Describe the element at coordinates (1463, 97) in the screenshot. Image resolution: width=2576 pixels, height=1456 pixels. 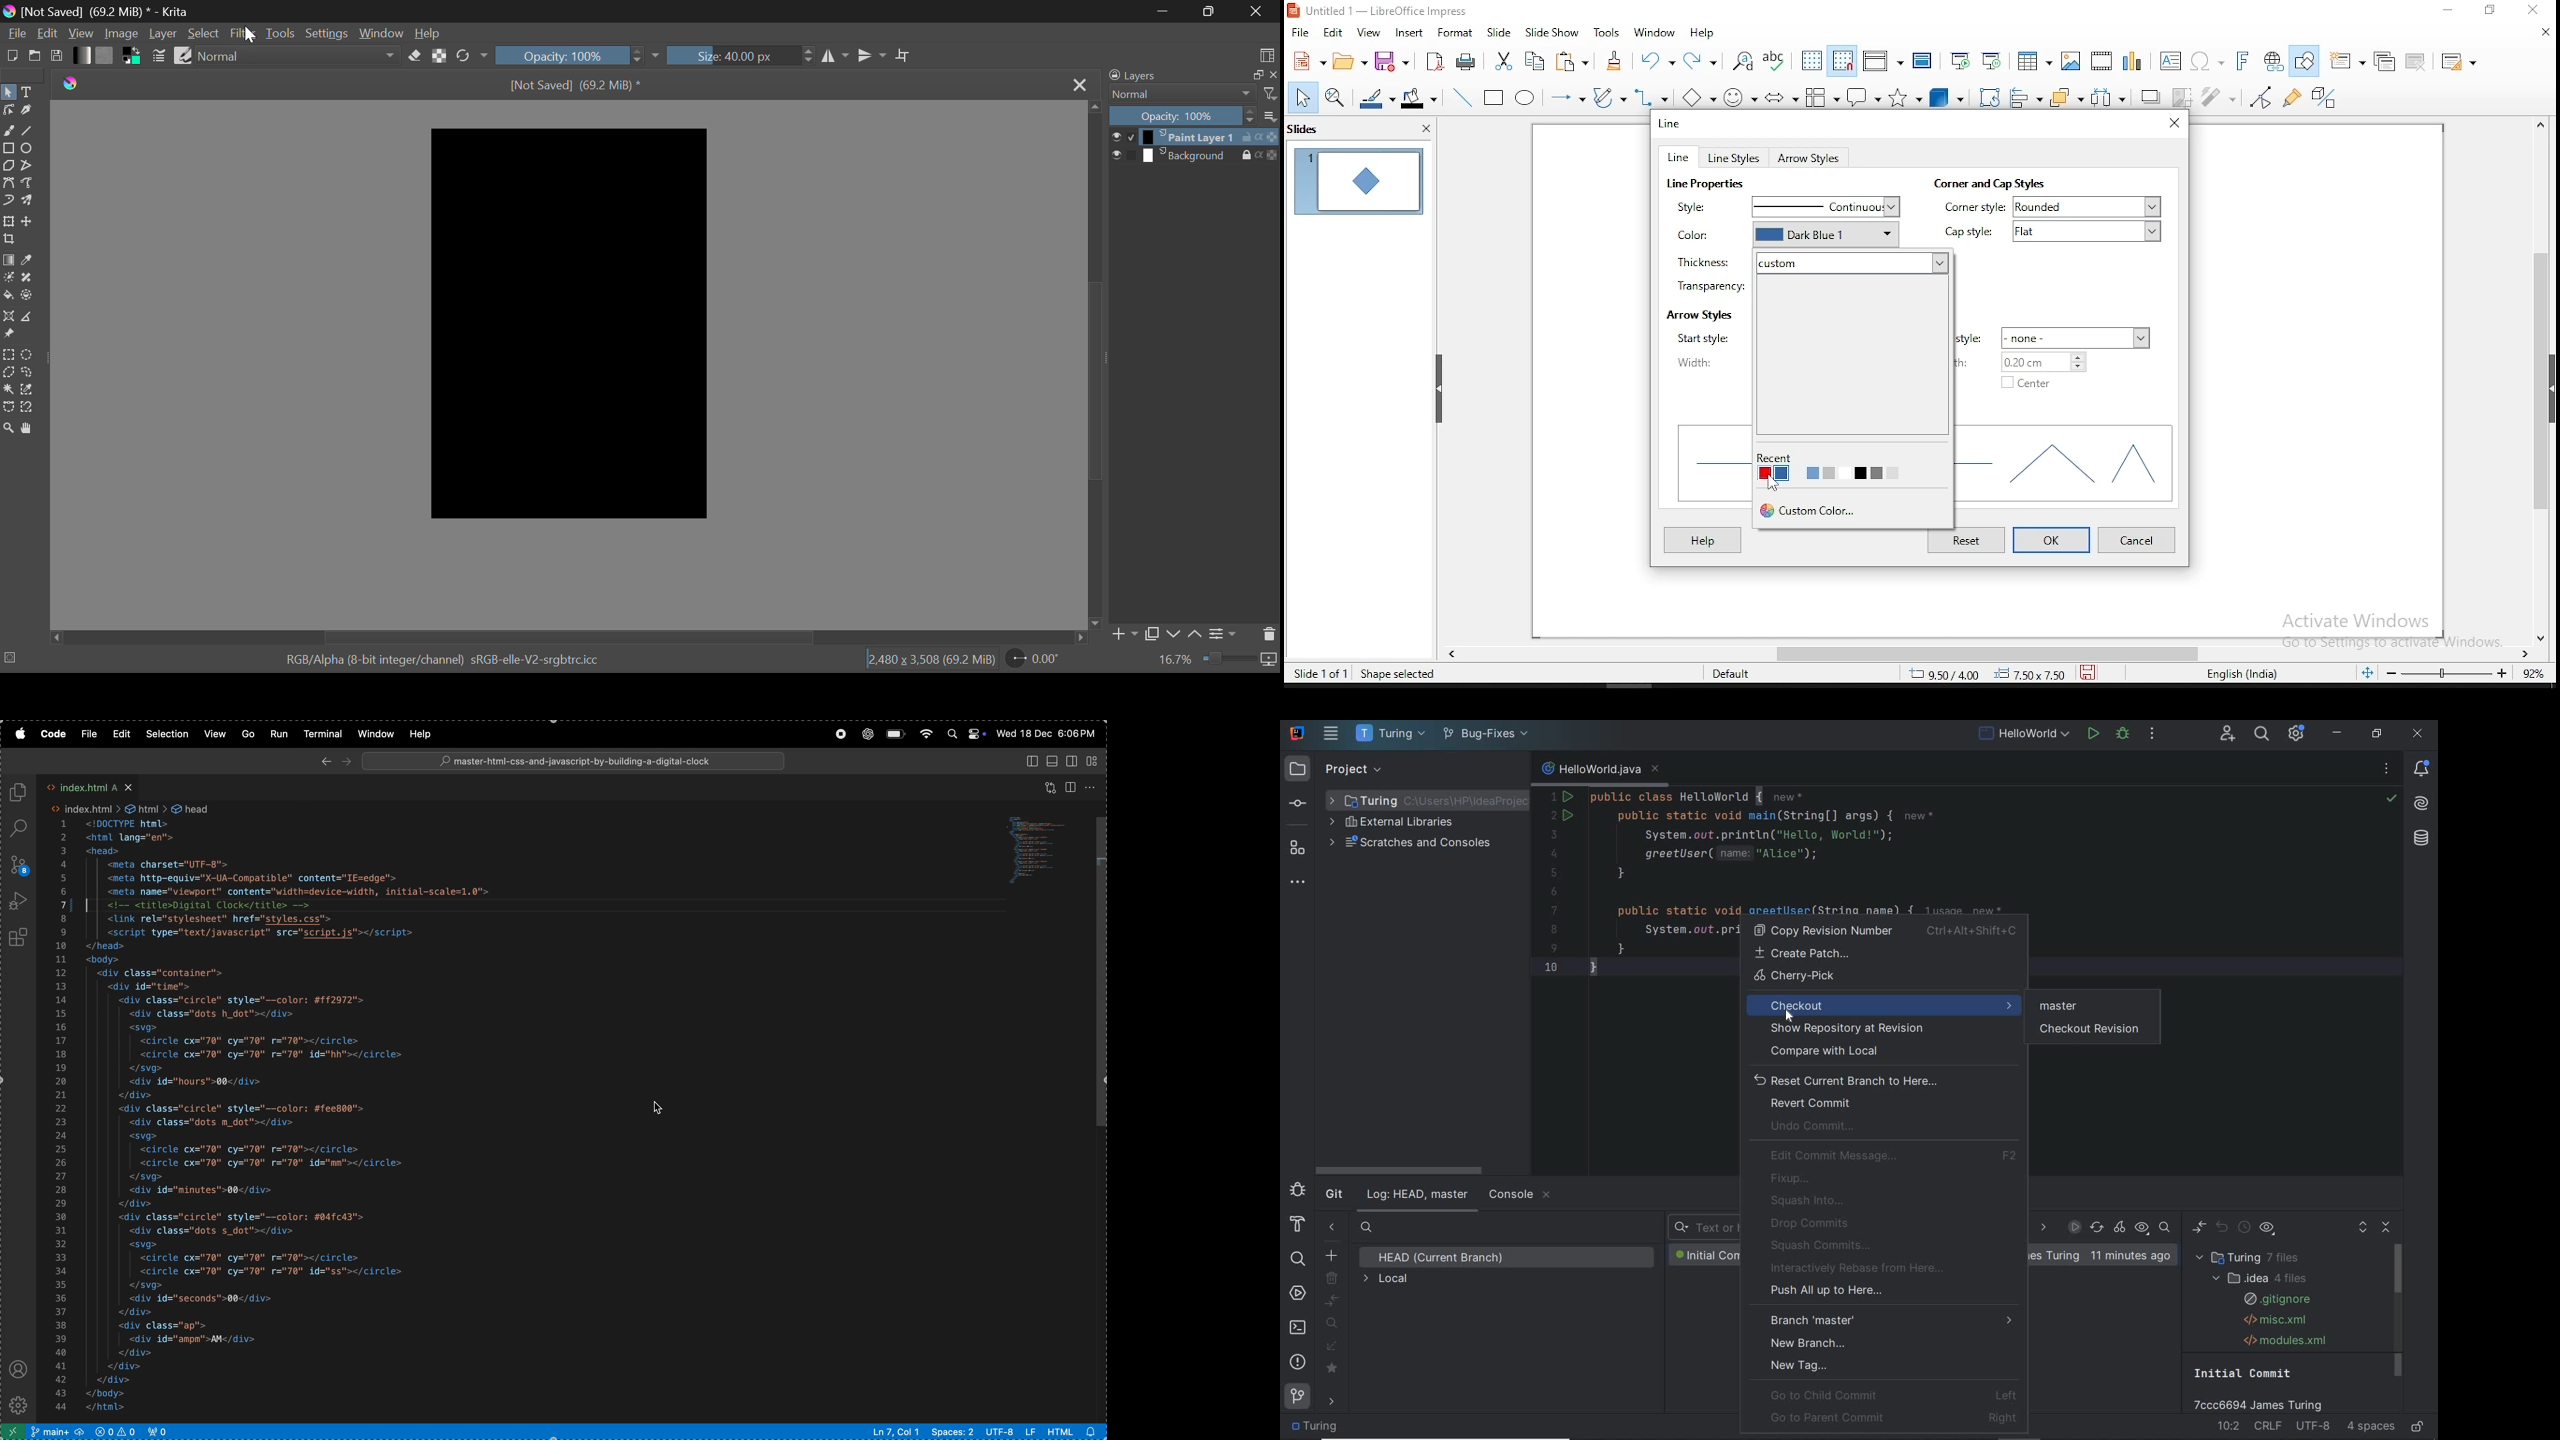
I see `line` at that location.